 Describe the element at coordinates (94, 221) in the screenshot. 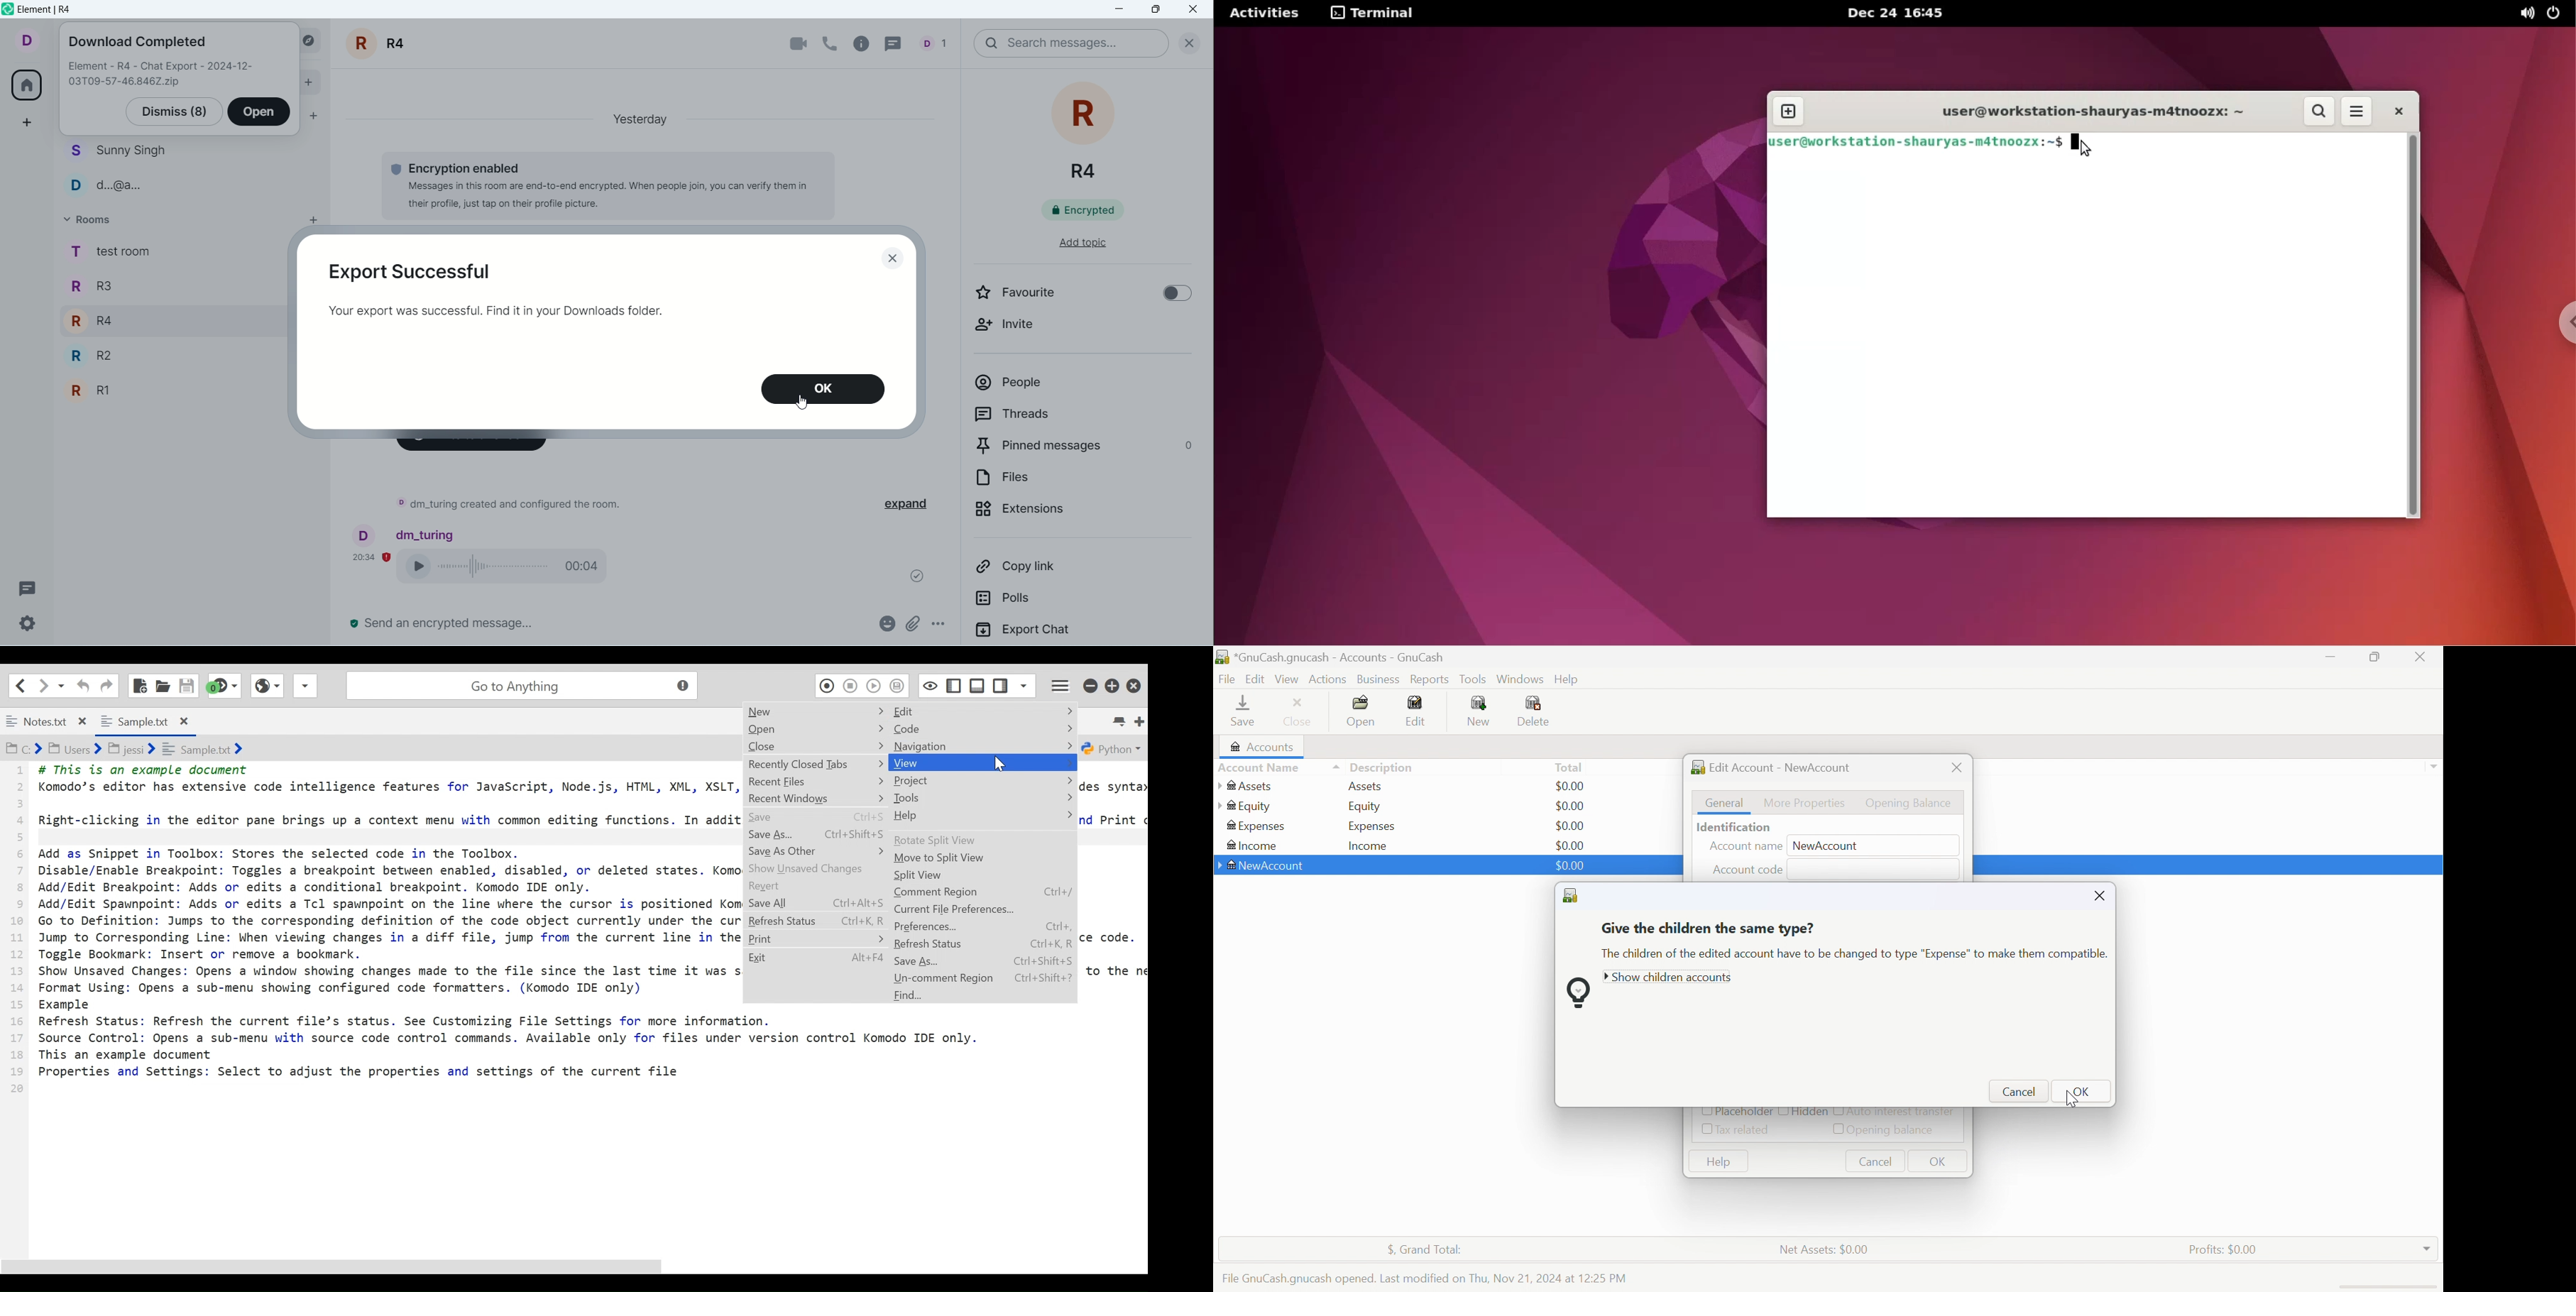

I see `rooms` at that location.